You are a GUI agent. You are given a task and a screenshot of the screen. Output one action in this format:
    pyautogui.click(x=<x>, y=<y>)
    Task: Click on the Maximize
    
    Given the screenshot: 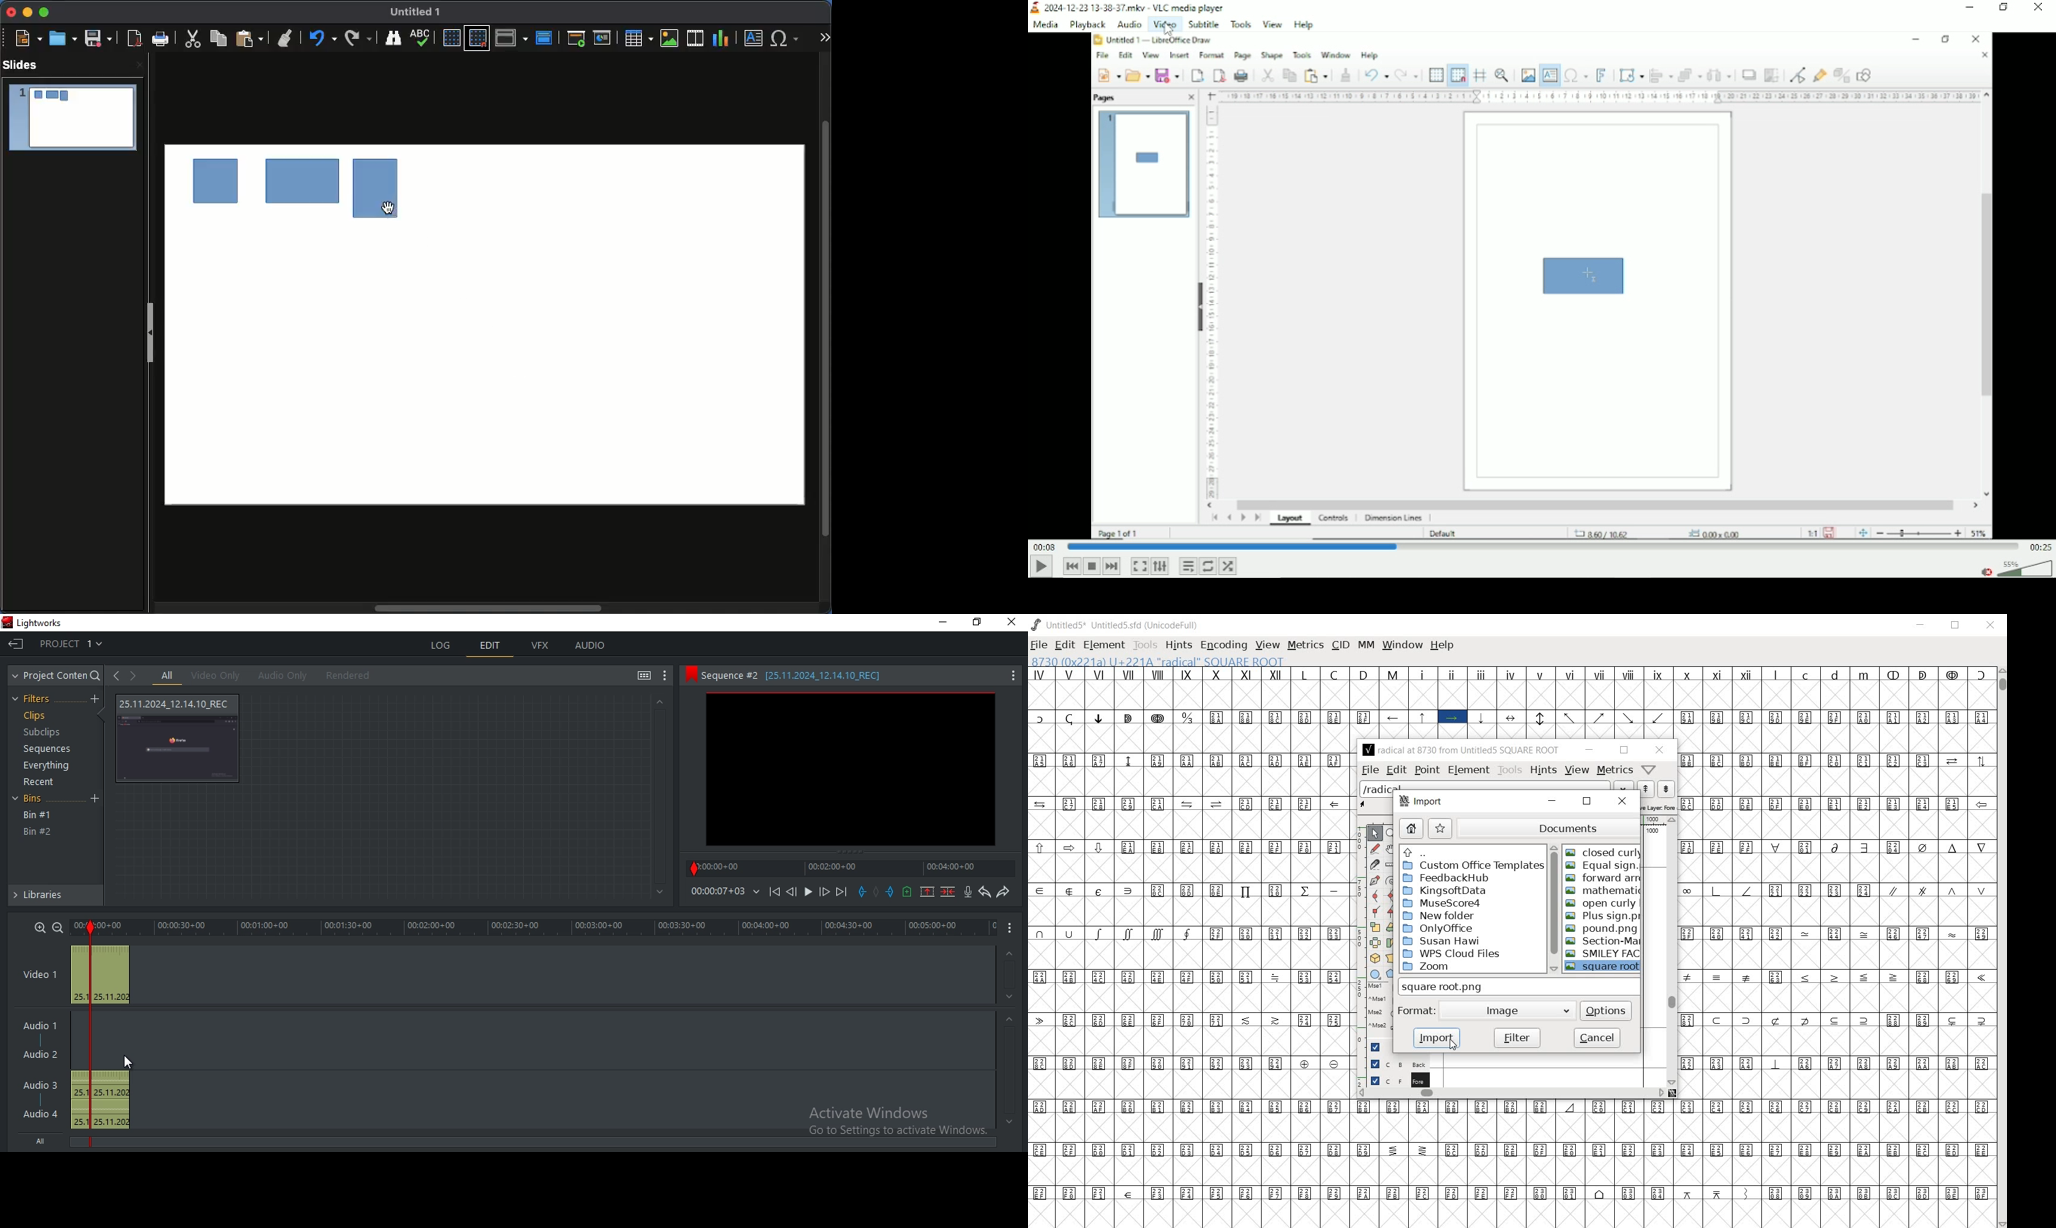 What is the action you would take?
    pyautogui.click(x=980, y=625)
    